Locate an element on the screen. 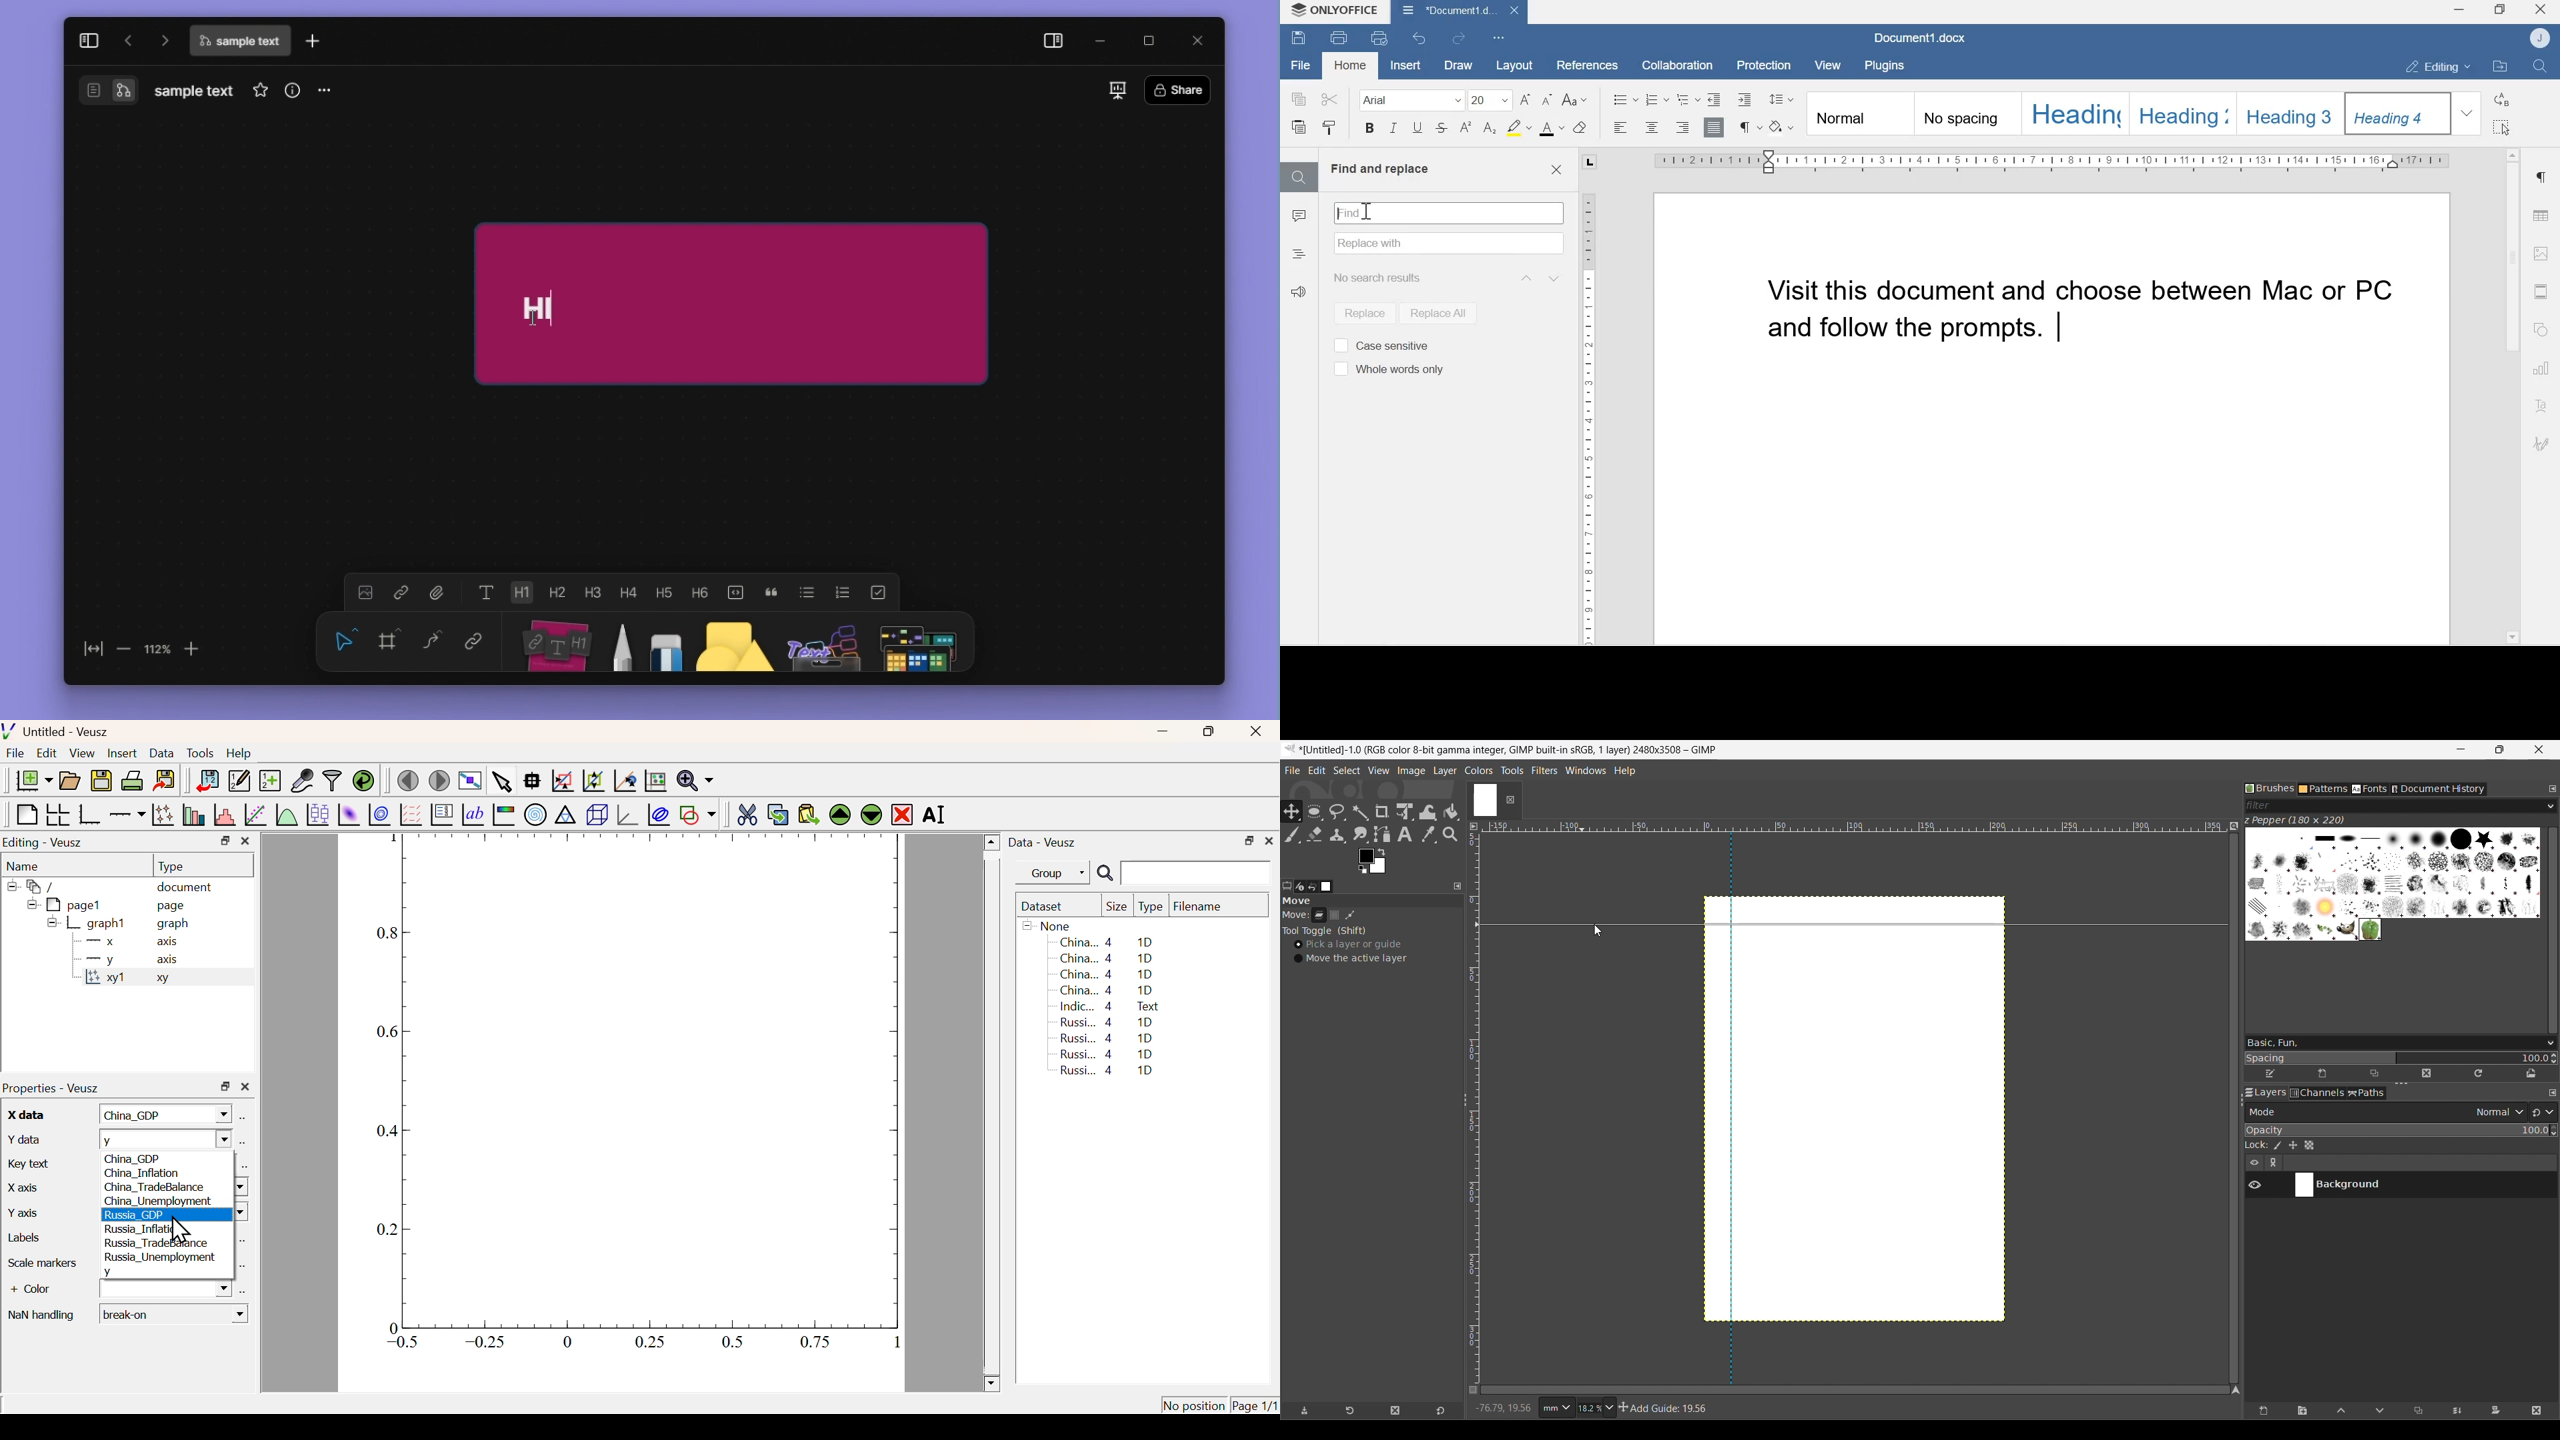 The height and width of the screenshot is (1456, 2576). Horizontal guideline dragged on to canvas is located at coordinates (1611, 918).